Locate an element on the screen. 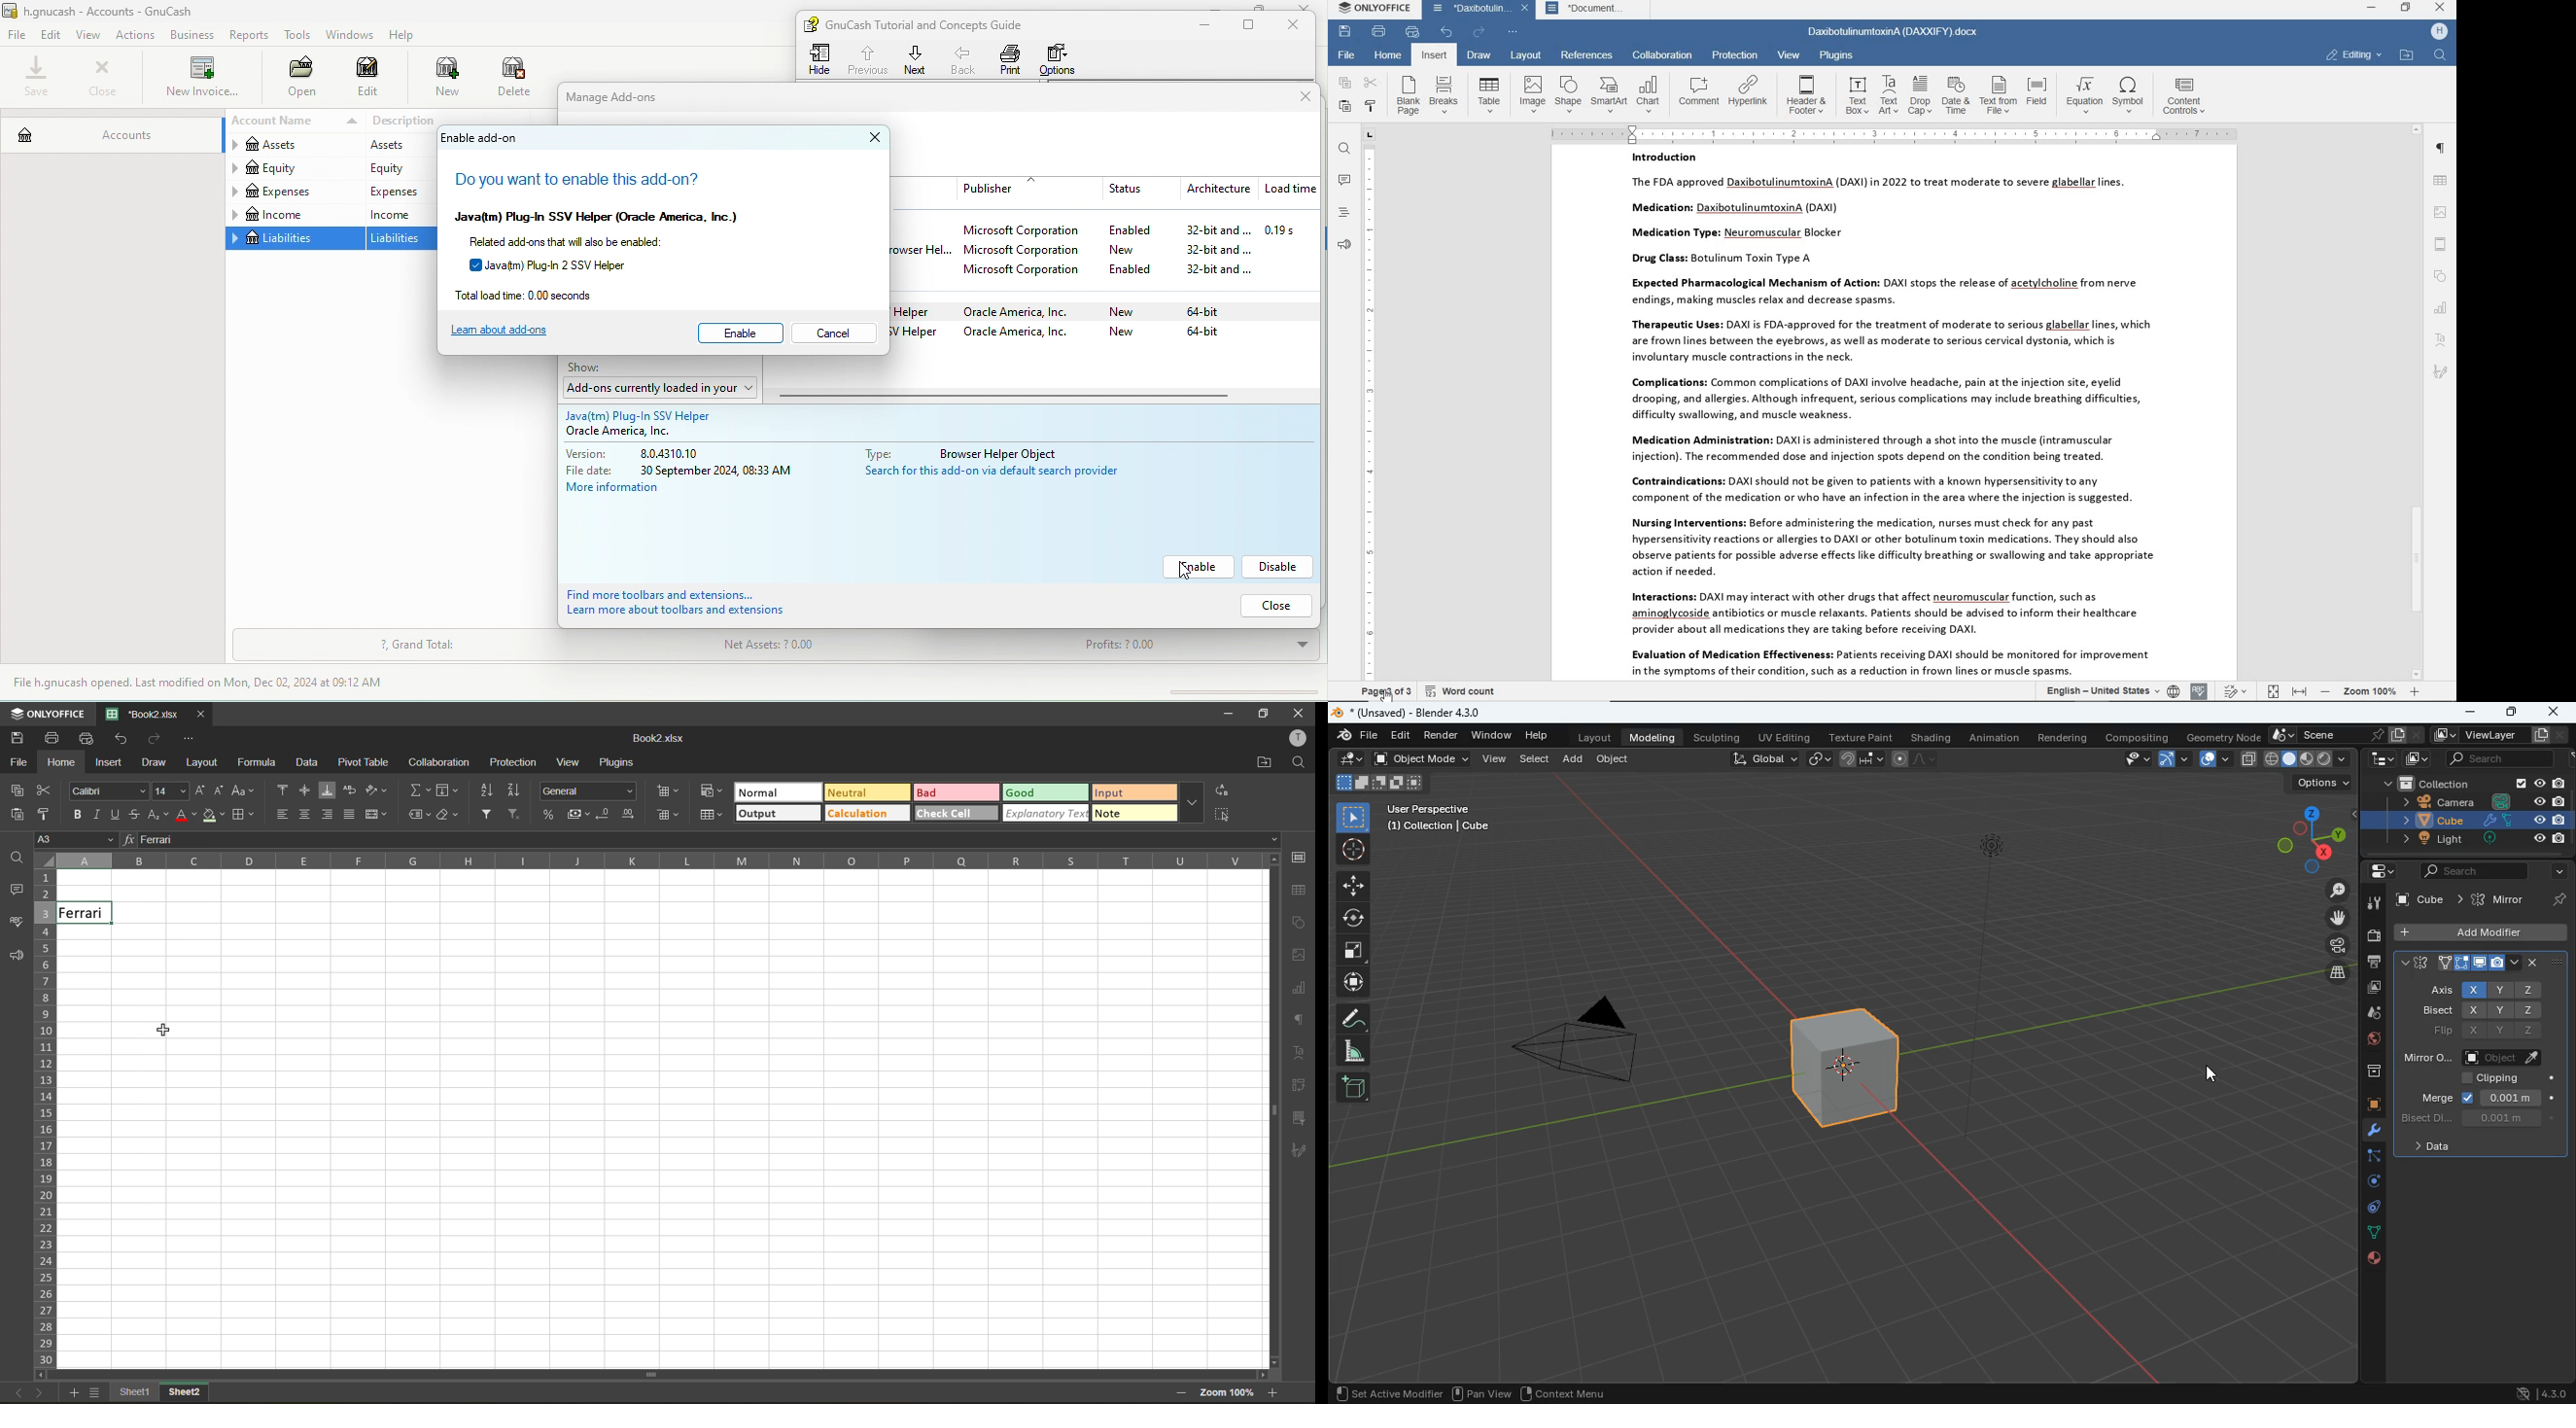 The height and width of the screenshot is (1428, 2576). java(tm)plug ln ssv helper (oracle america lnc) is located at coordinates (622, 215).